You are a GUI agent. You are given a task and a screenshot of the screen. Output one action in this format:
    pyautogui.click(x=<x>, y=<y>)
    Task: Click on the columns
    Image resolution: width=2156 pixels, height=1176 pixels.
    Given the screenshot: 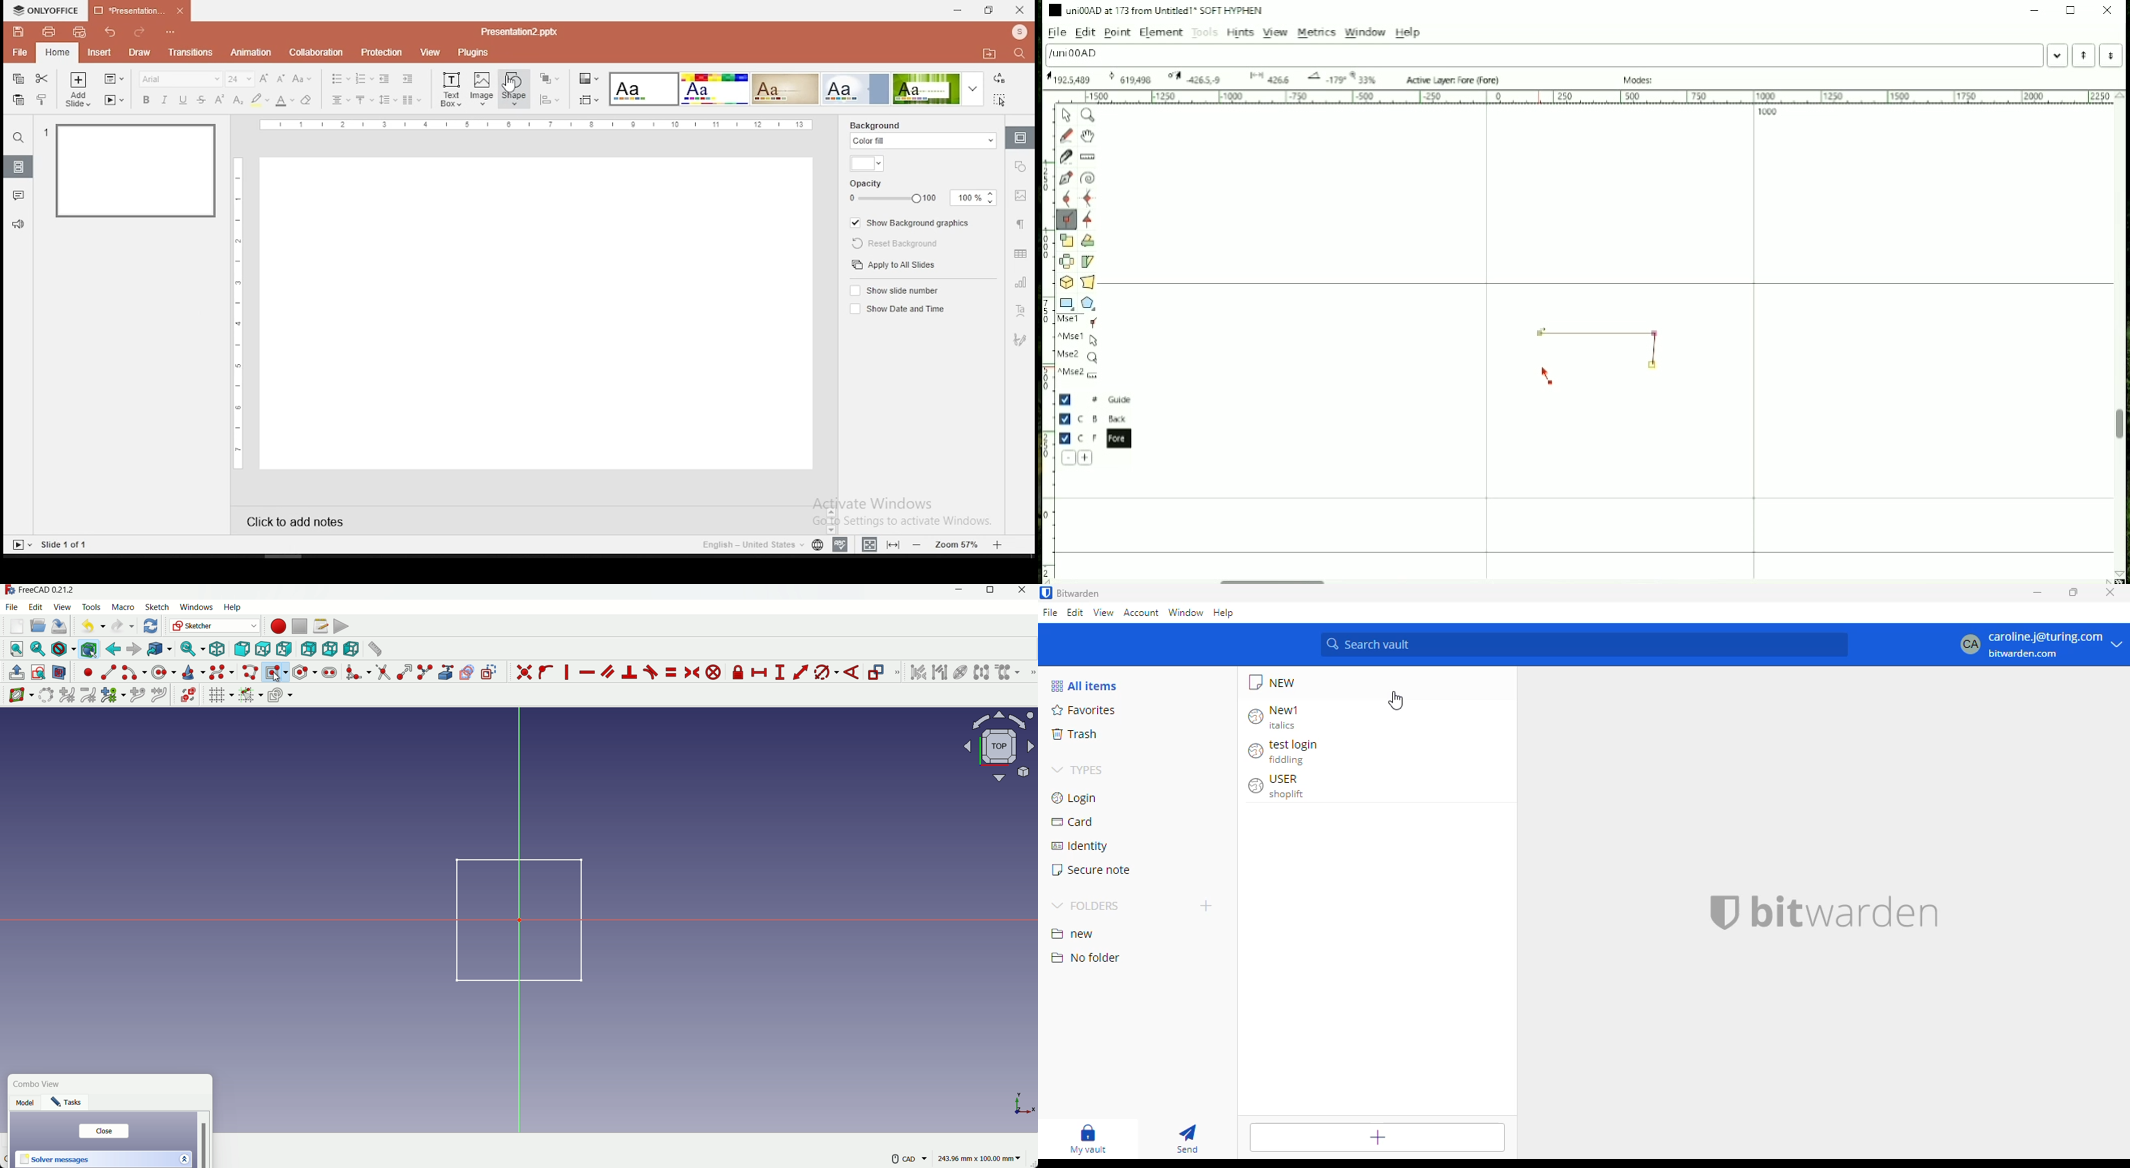 What is the action you would take?
    pyautogui.click(x=410, y=99)
    